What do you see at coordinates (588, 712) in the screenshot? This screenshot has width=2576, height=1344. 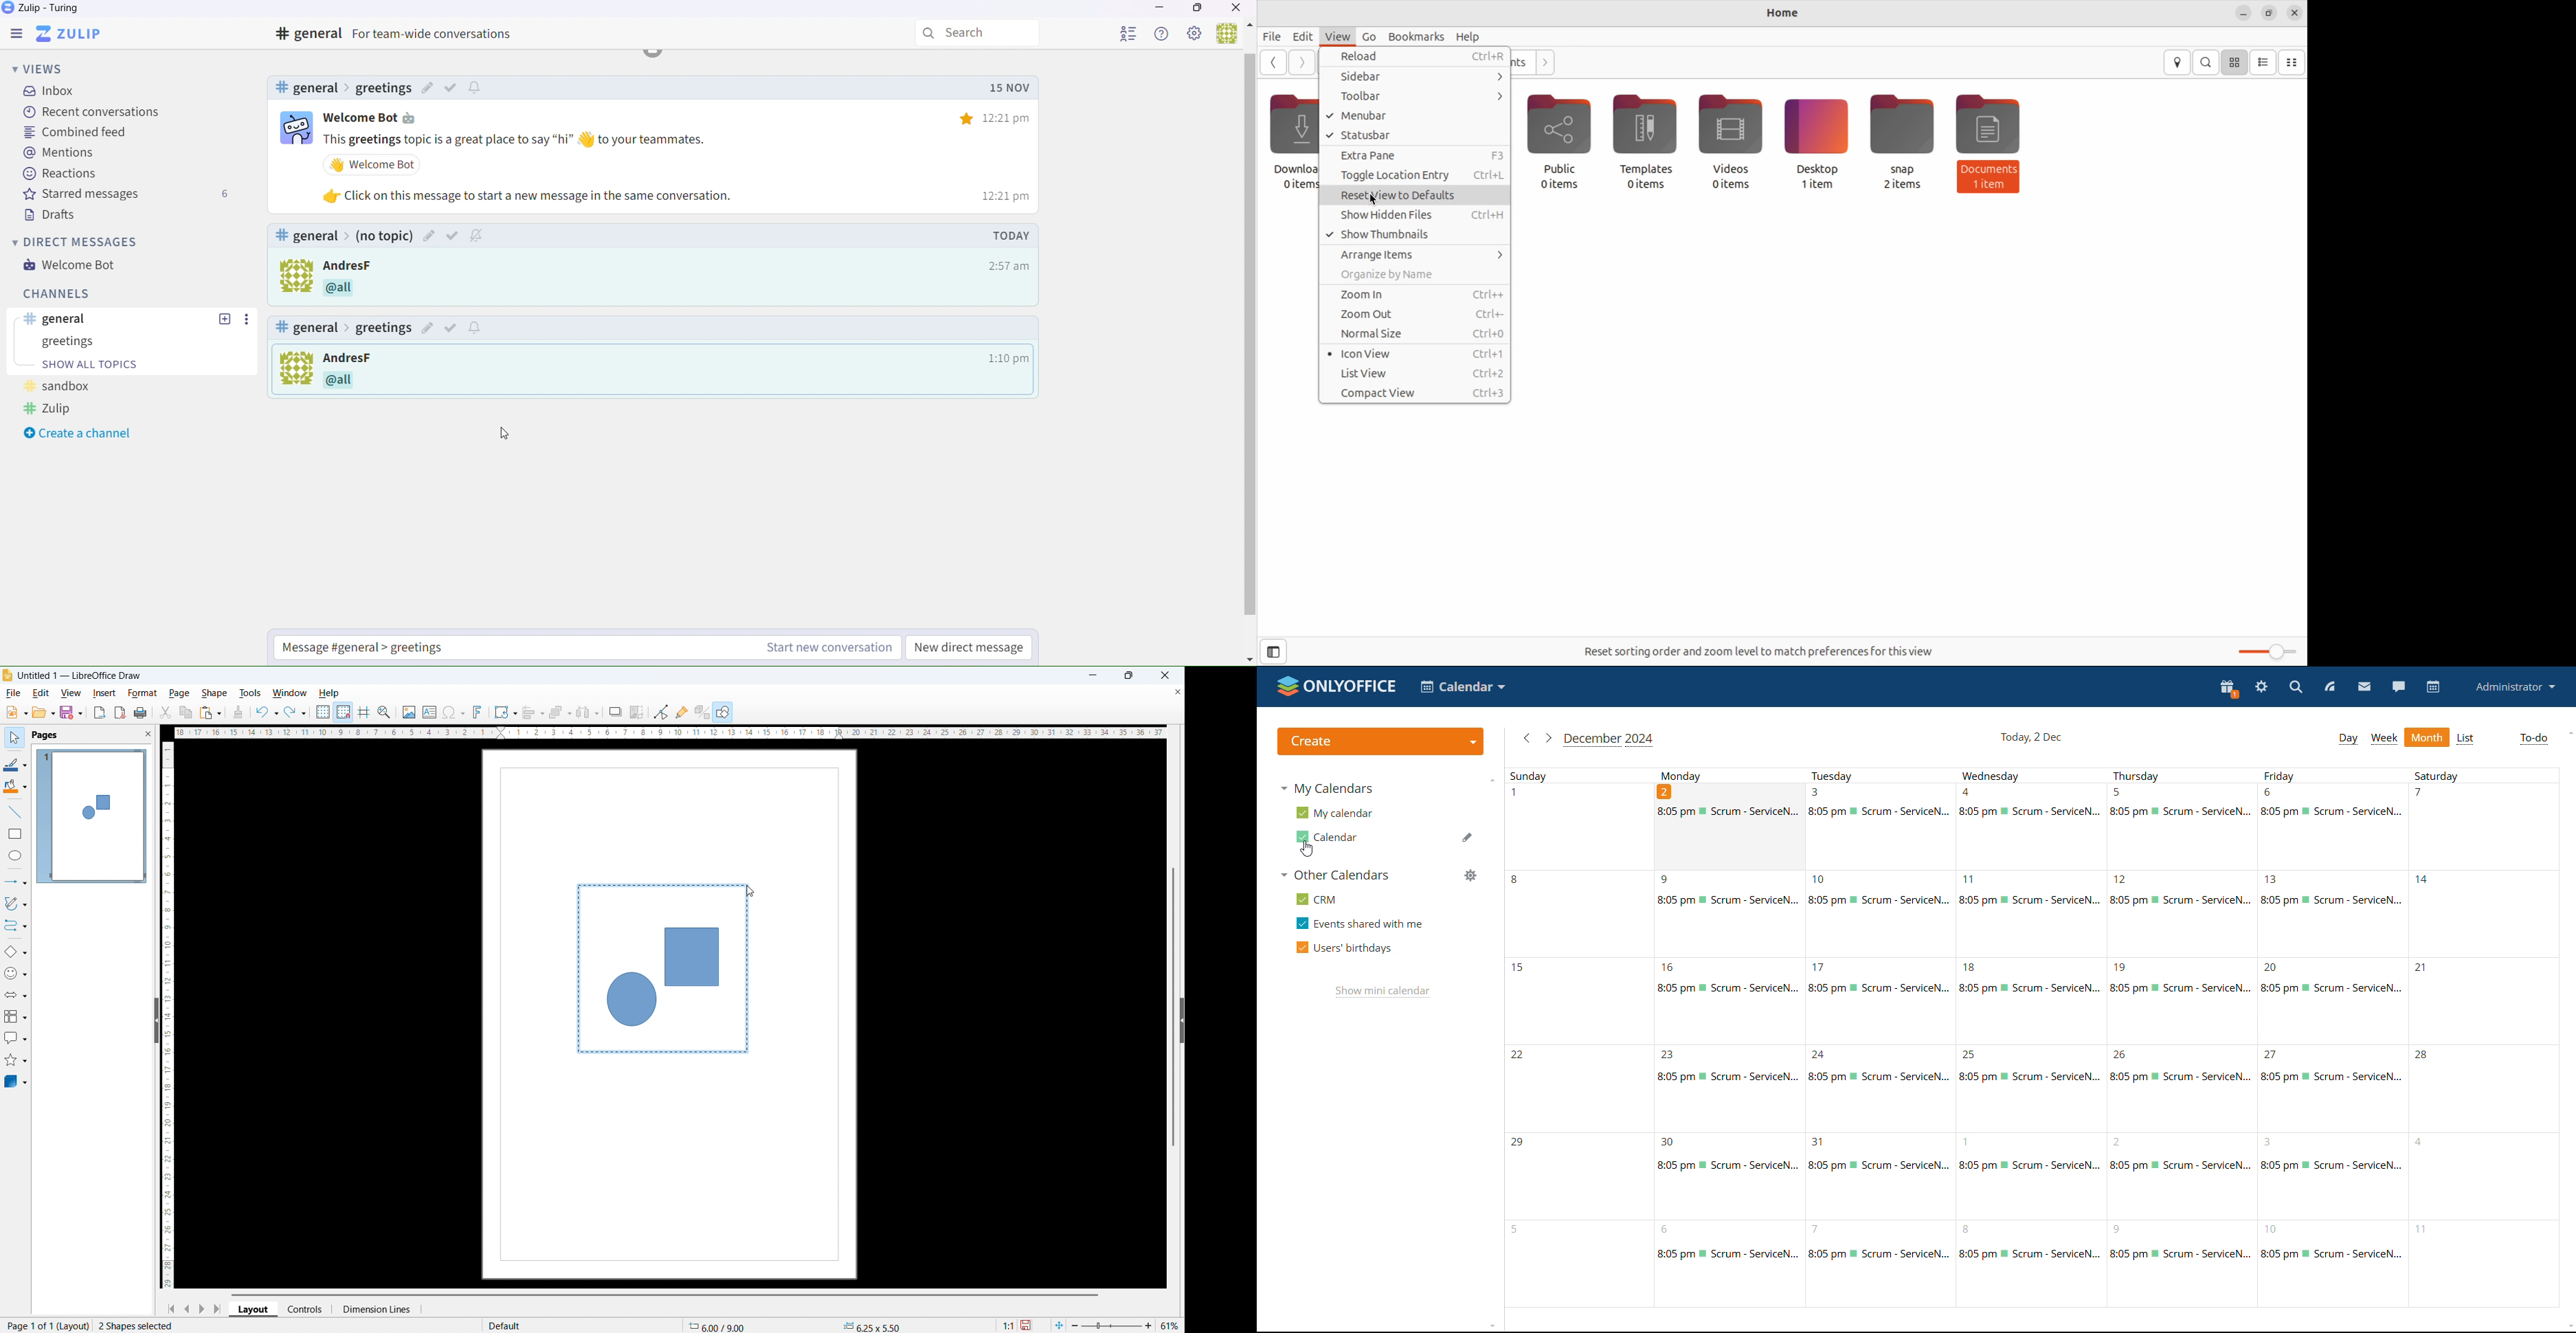 I see `select at least 3 objects to distribute` at bounding box center [588, 712].